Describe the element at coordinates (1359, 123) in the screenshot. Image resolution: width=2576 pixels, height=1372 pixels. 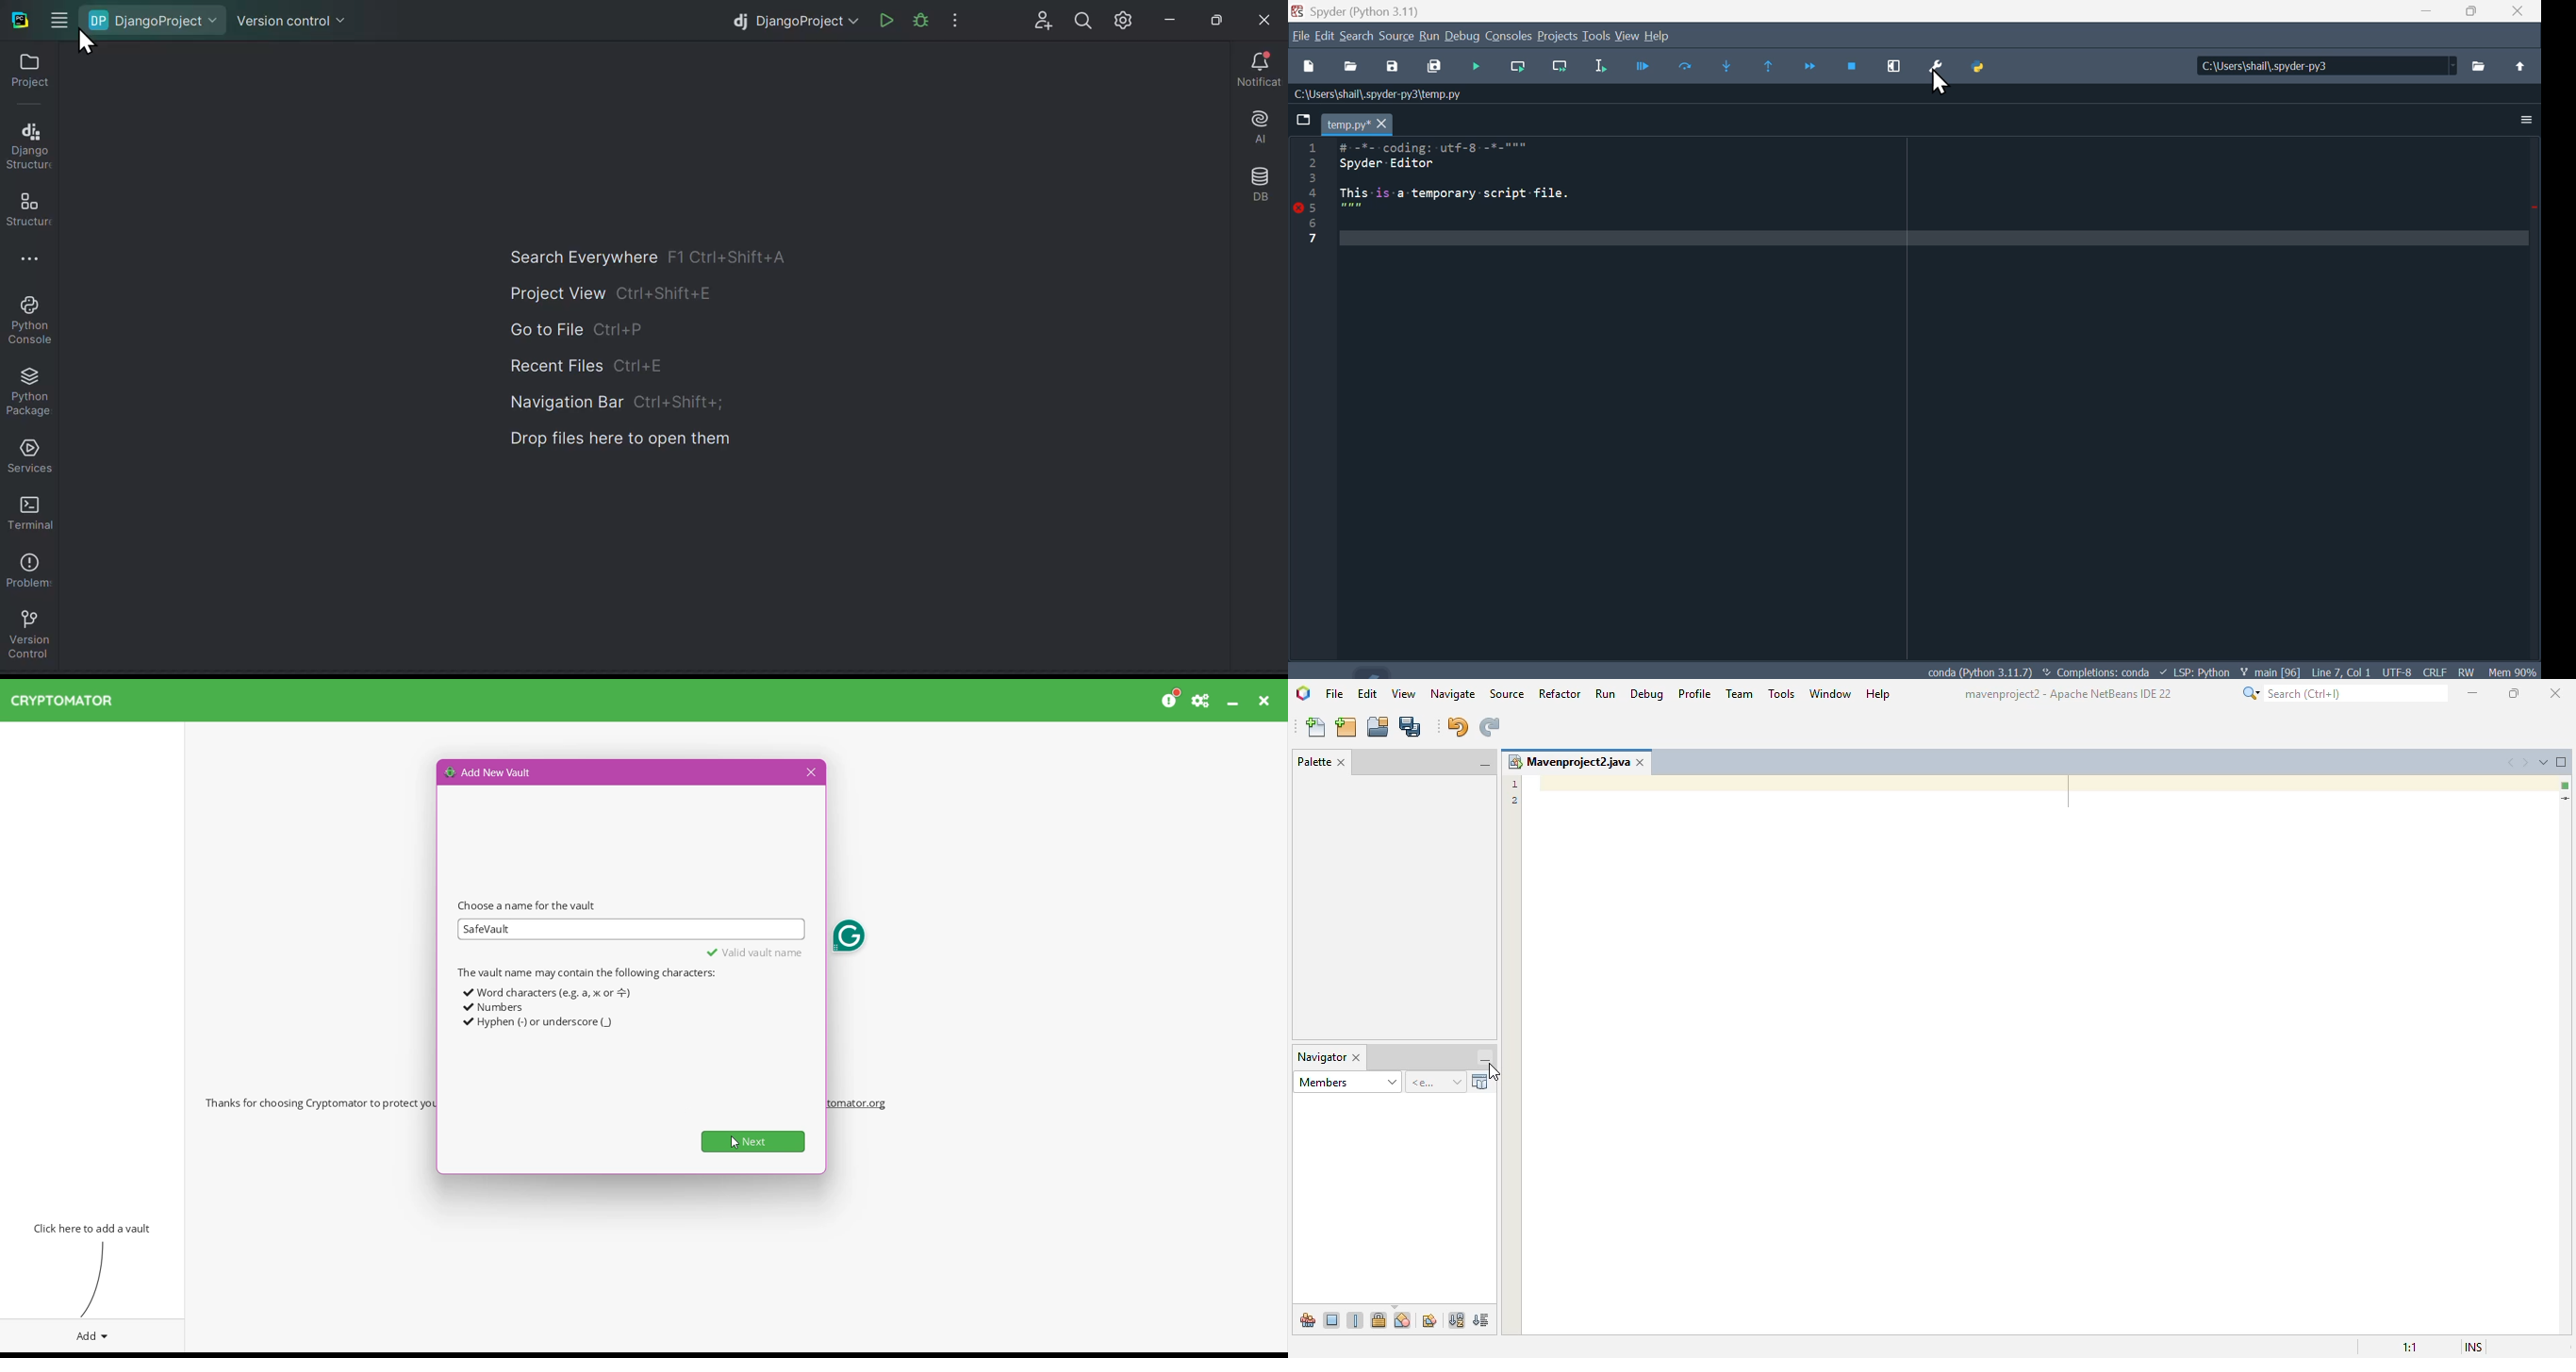
I see ` temp.py*` at that location.